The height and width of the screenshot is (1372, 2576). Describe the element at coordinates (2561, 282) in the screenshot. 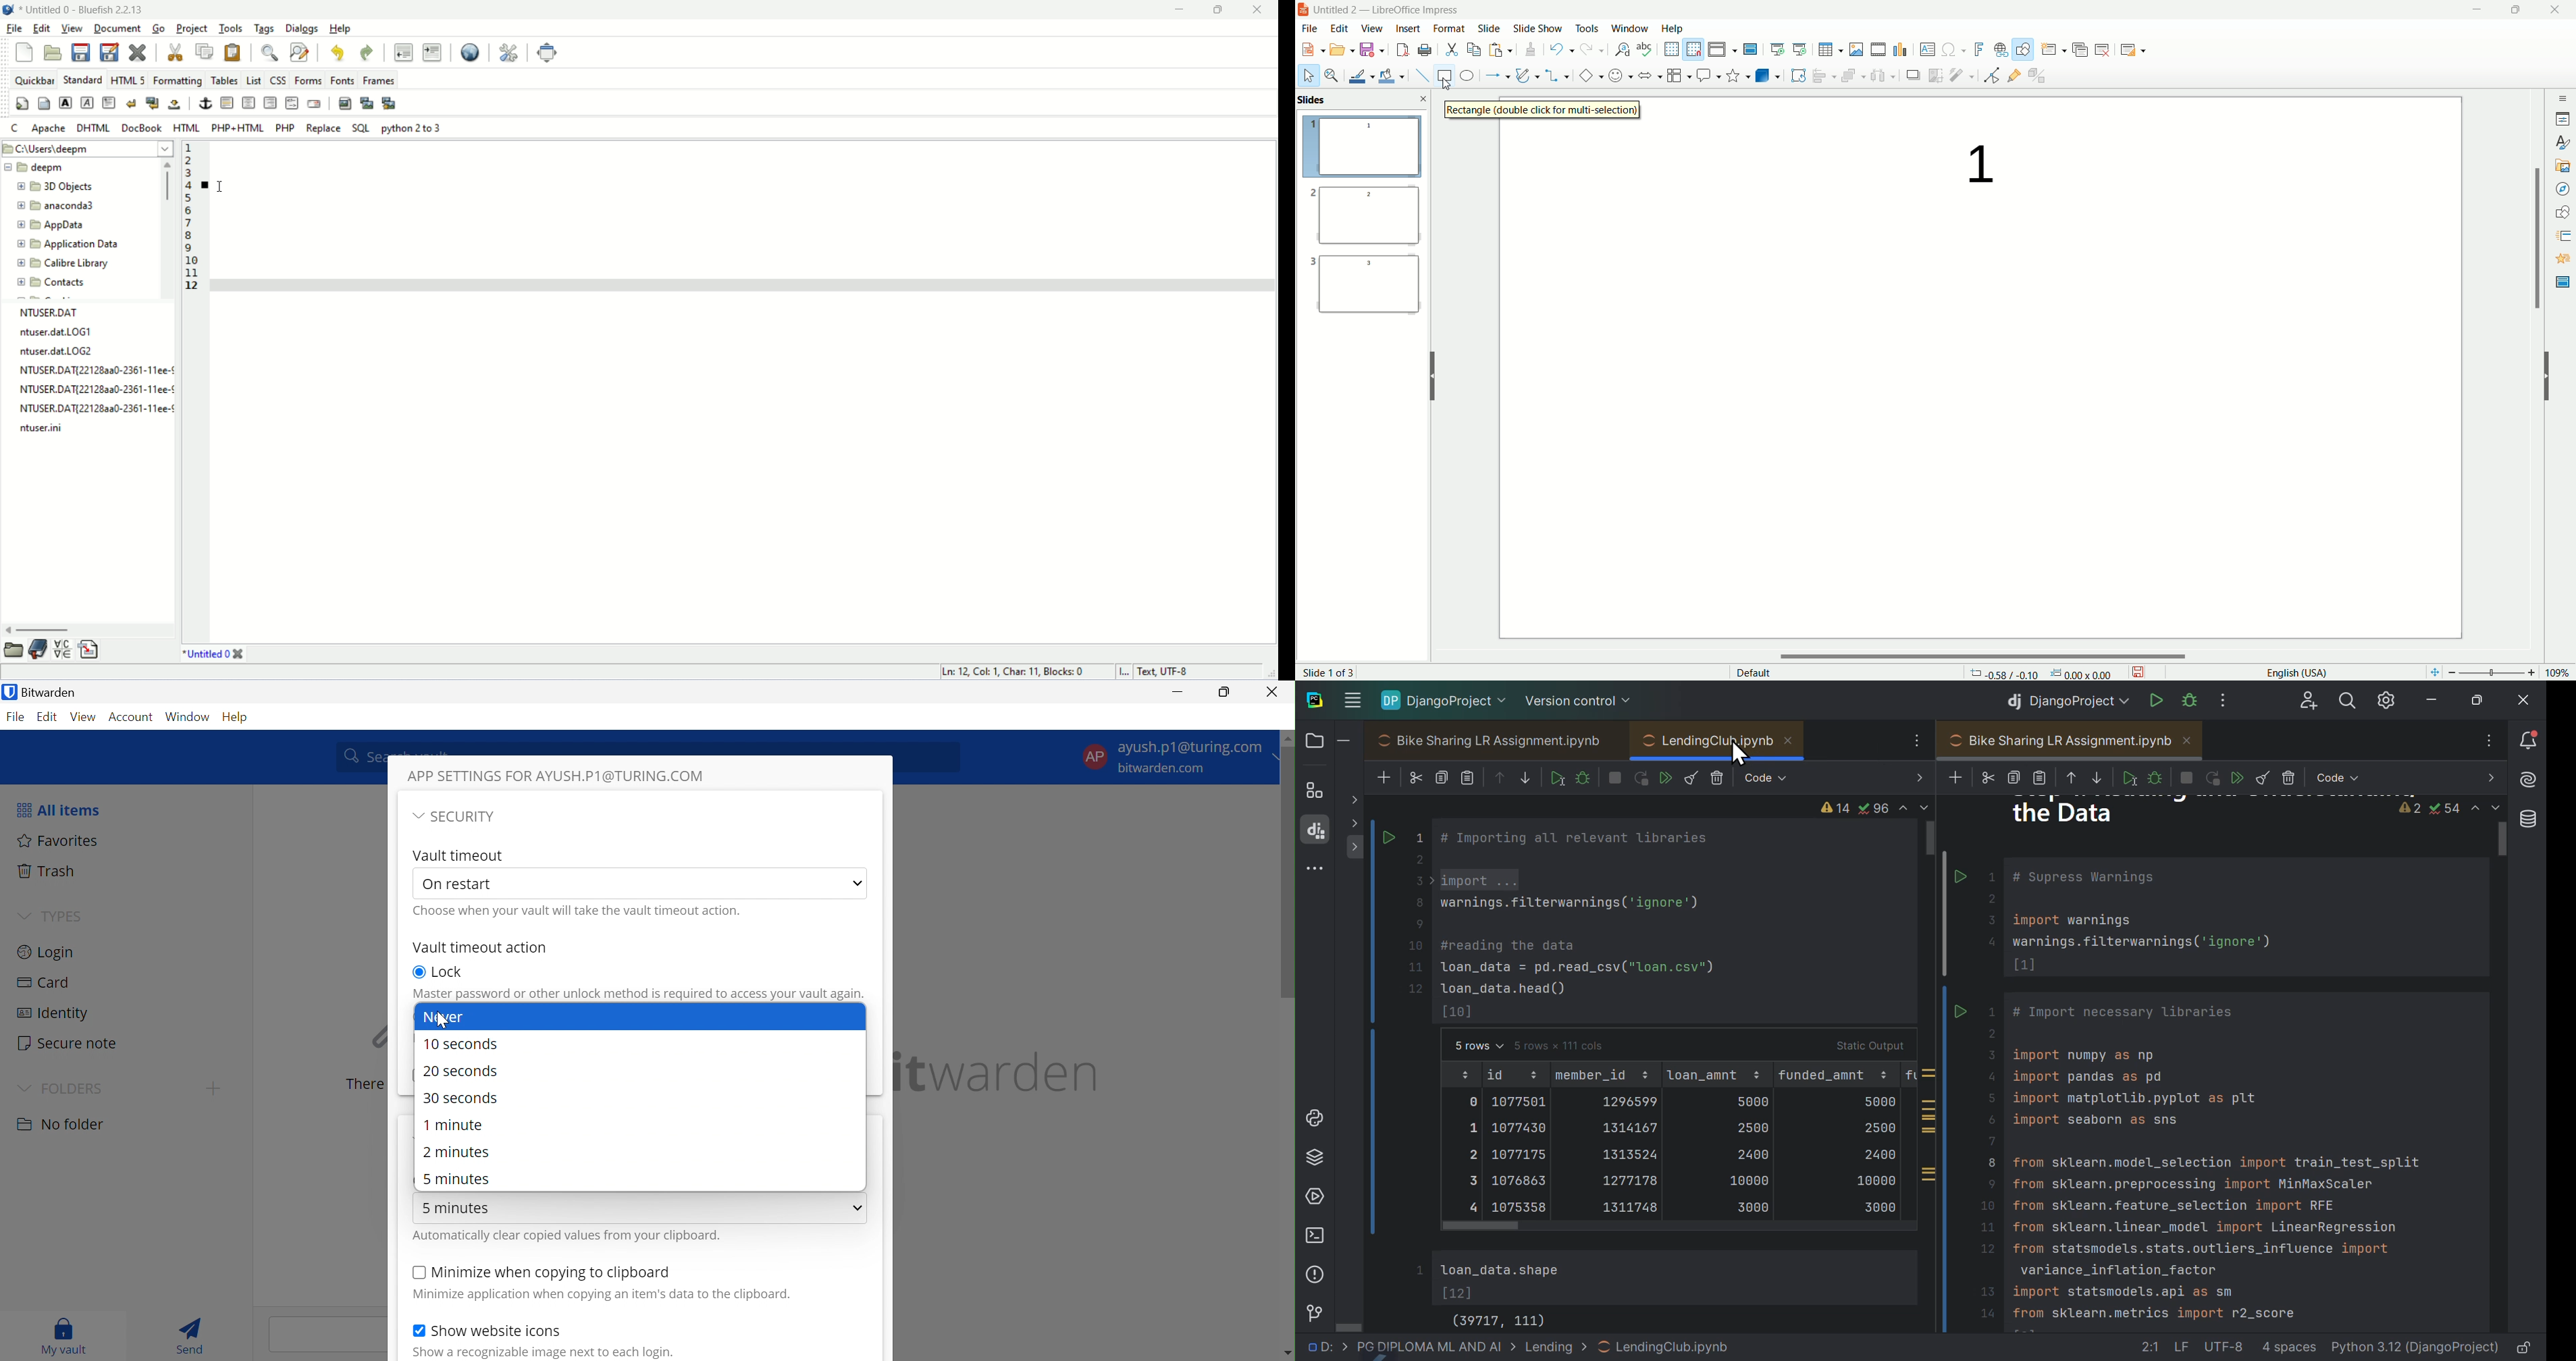

I see `master slide` at that location.